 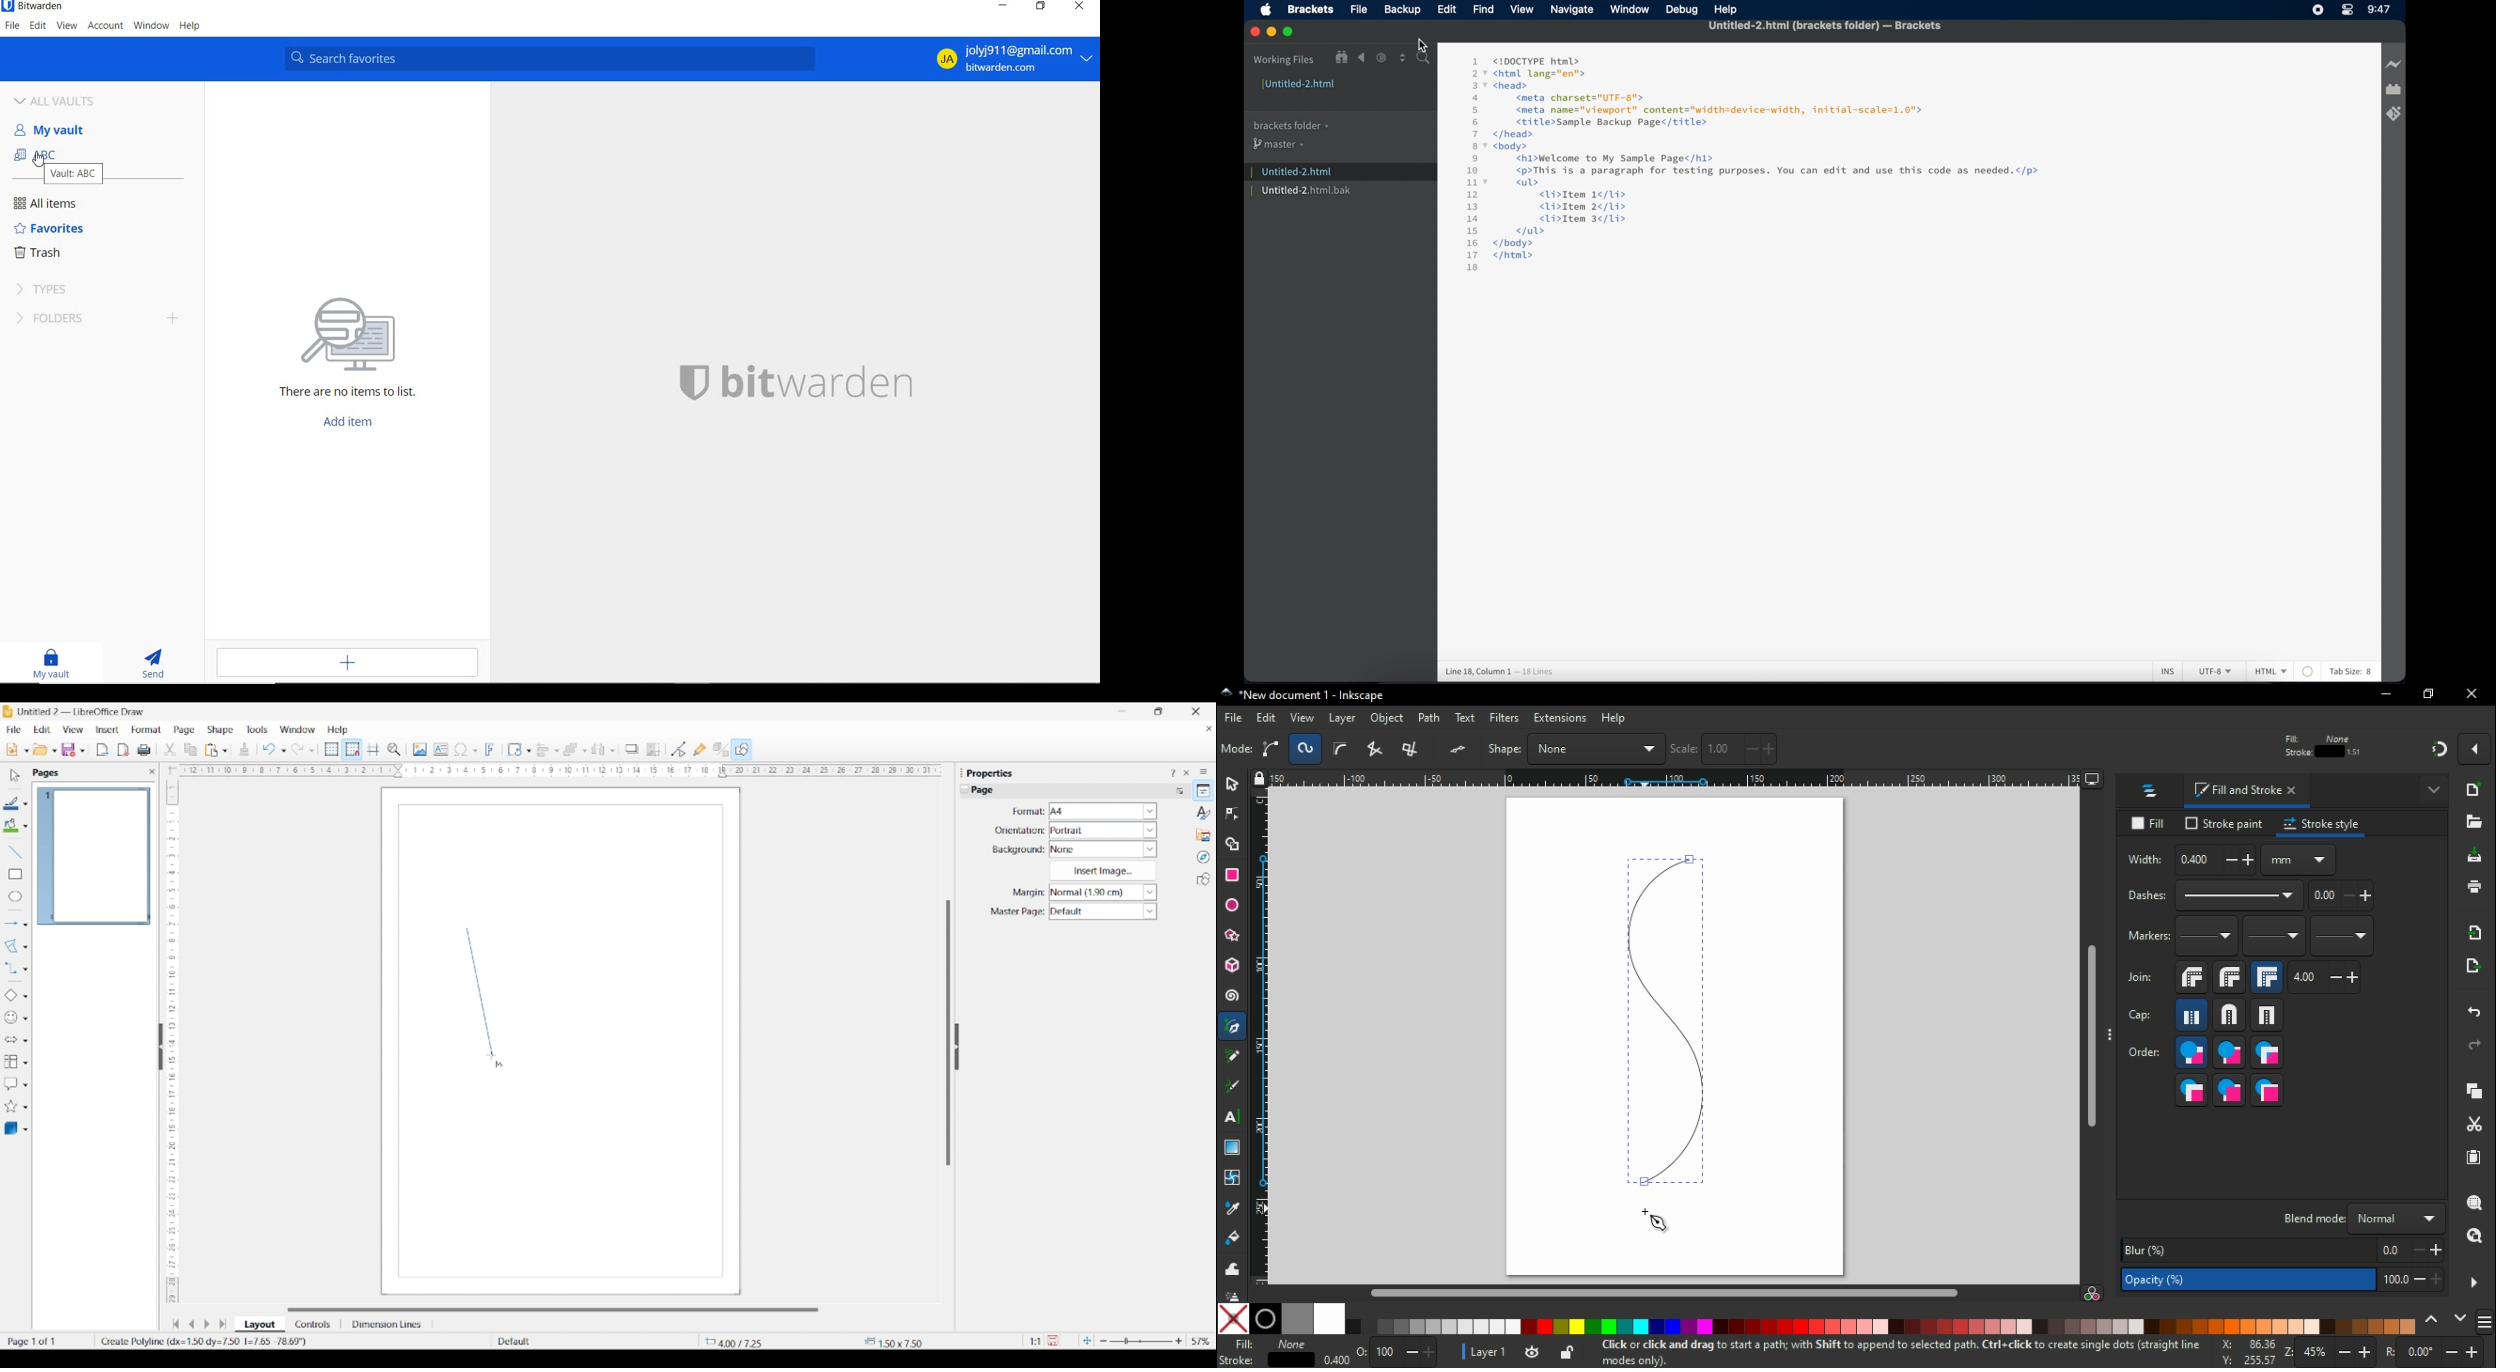 I want to click on ACCOUNT DETAILS AND OPTIONS, so click(x=1010, y=59).